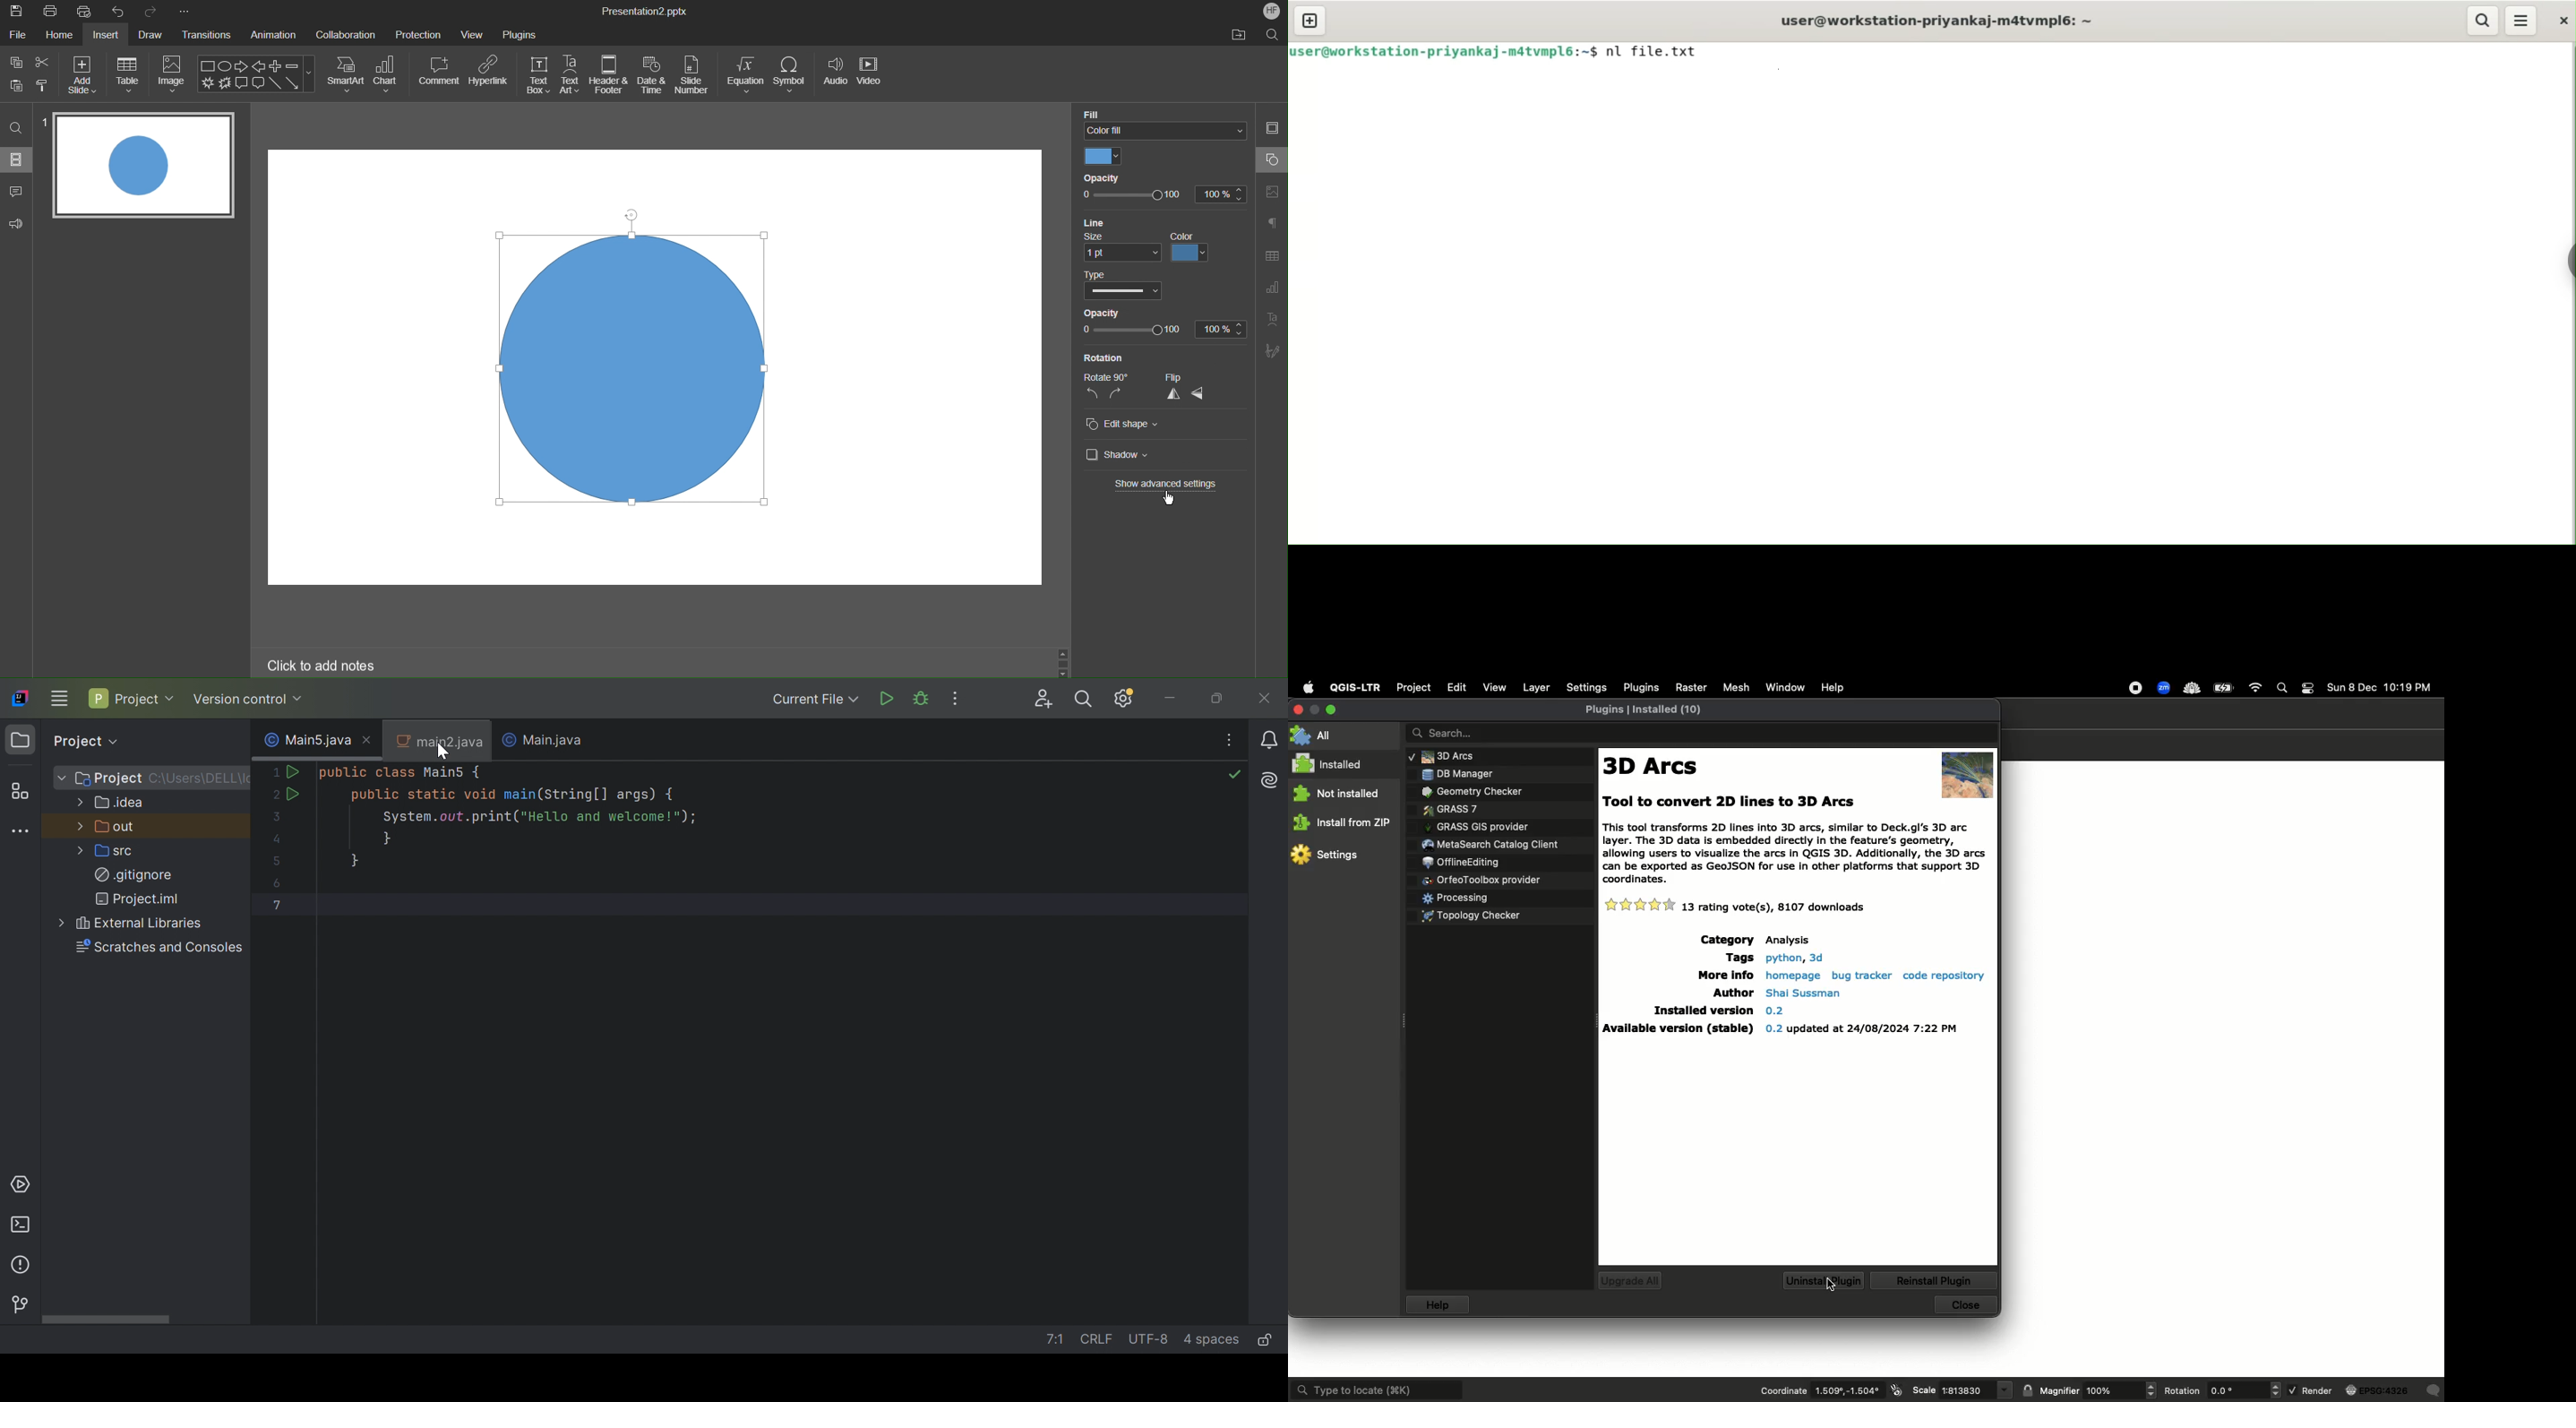 This screenshot has width=2576, height=1428. What do you see at coordinates (17, 189) in the screenshot?
I see `Comment` at bounding box center [17, 189].